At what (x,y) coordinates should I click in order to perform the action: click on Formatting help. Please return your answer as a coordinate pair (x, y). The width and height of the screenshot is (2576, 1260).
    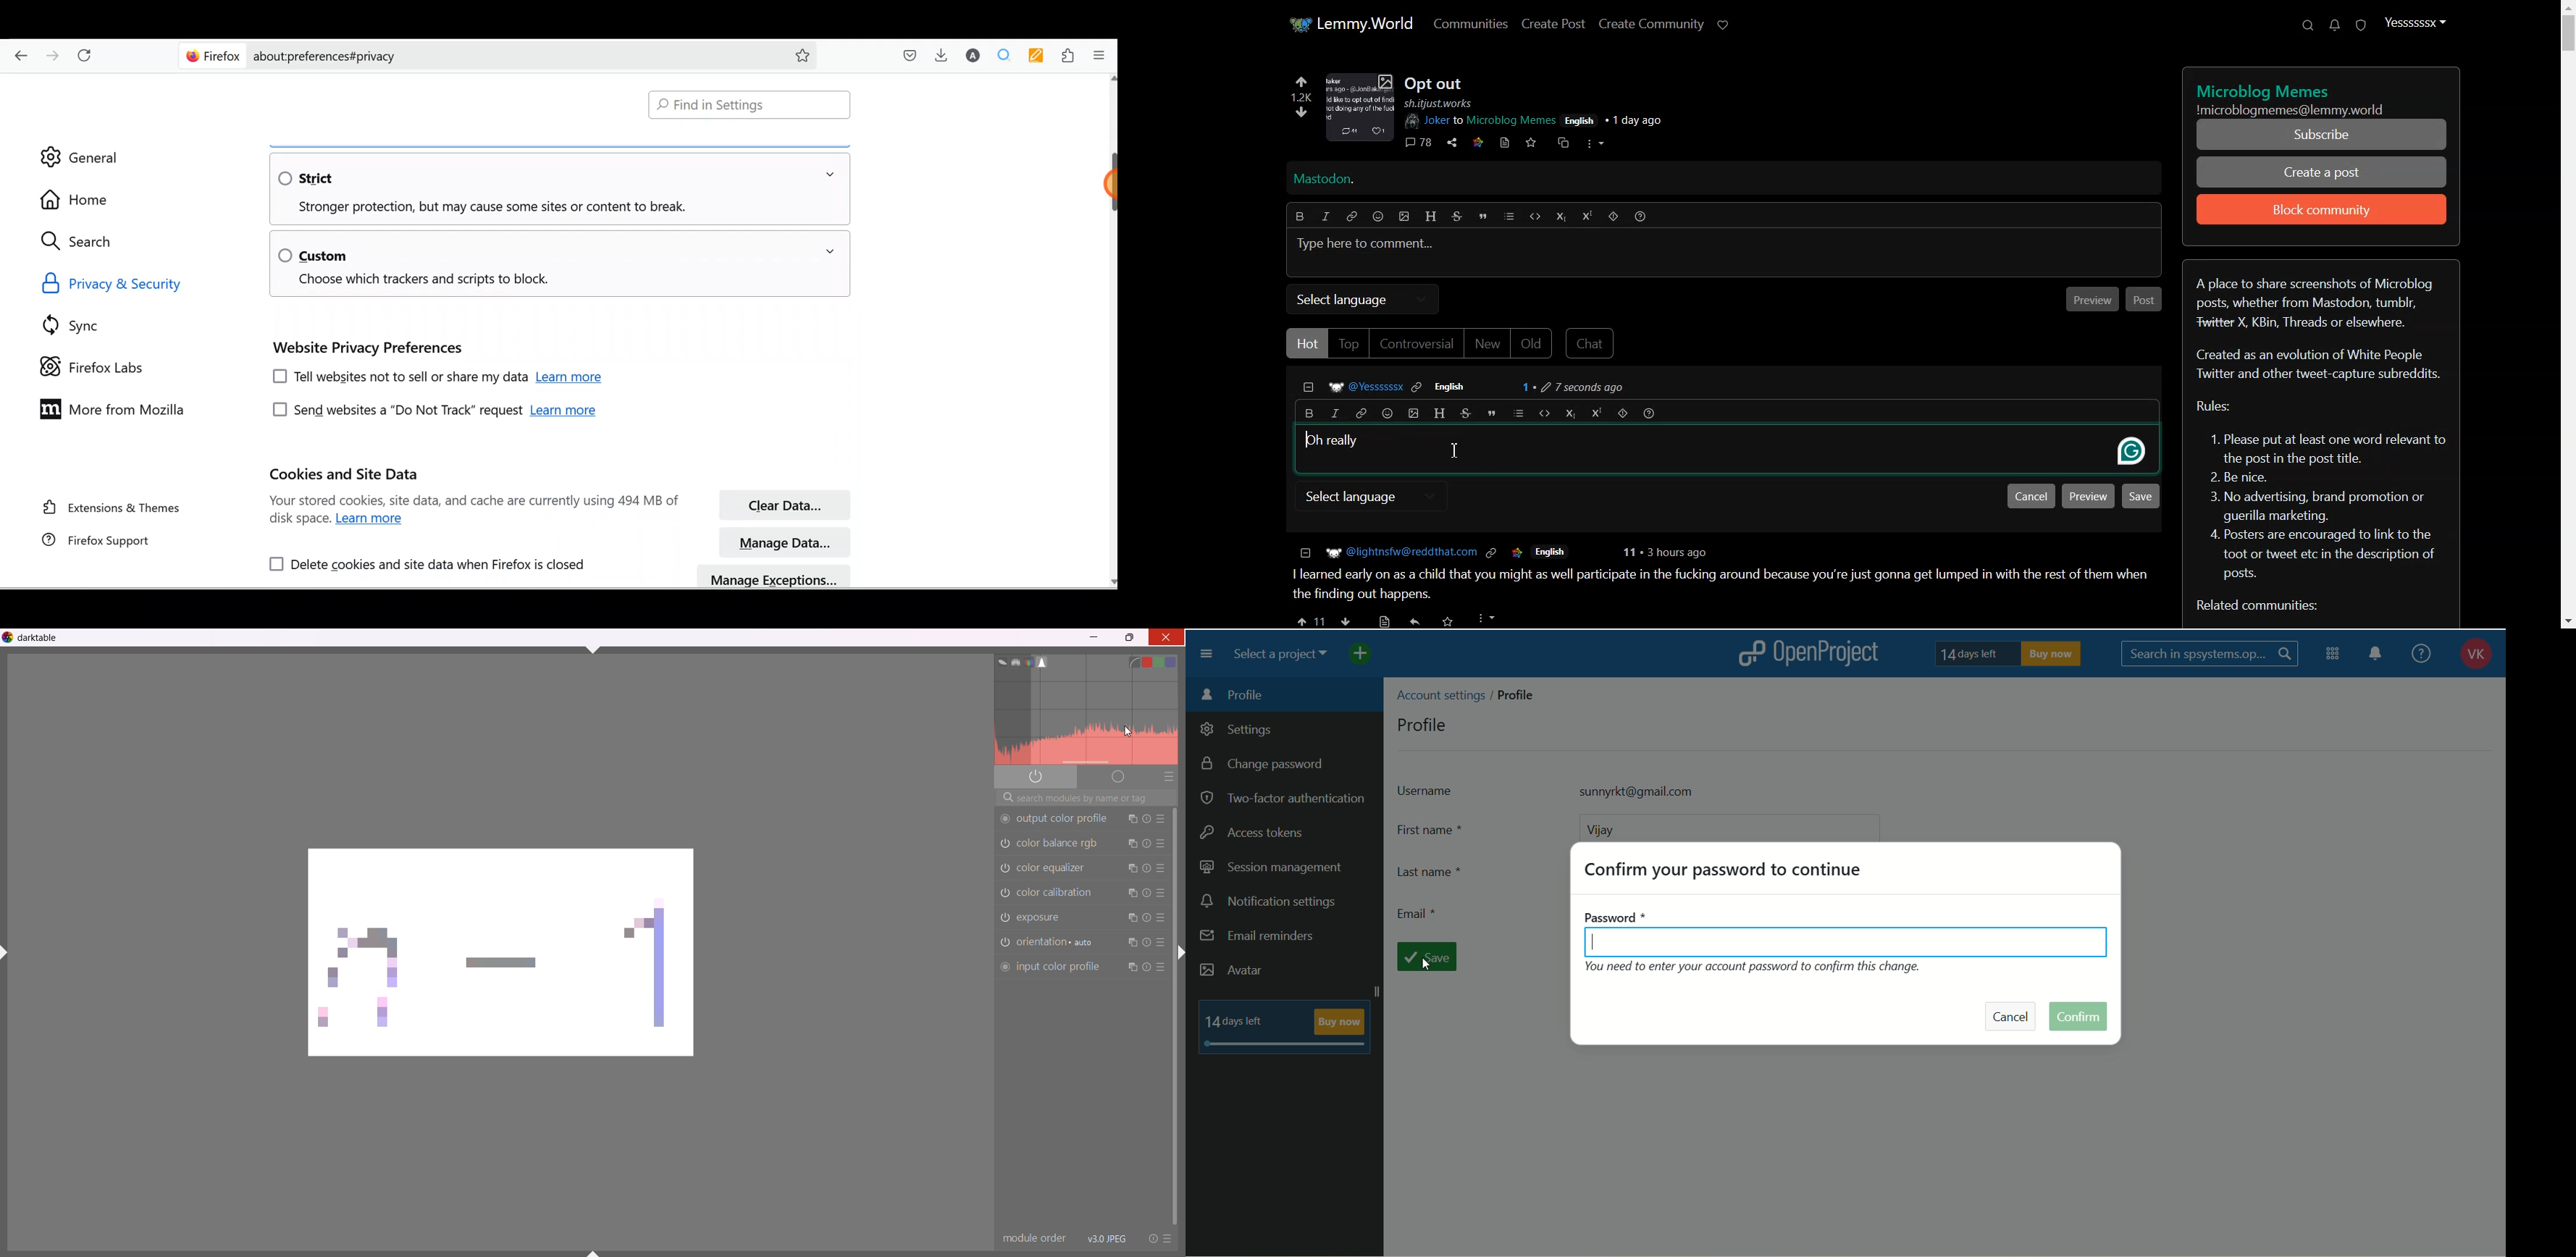
    Looking at the image, I should click on (1641, 216).